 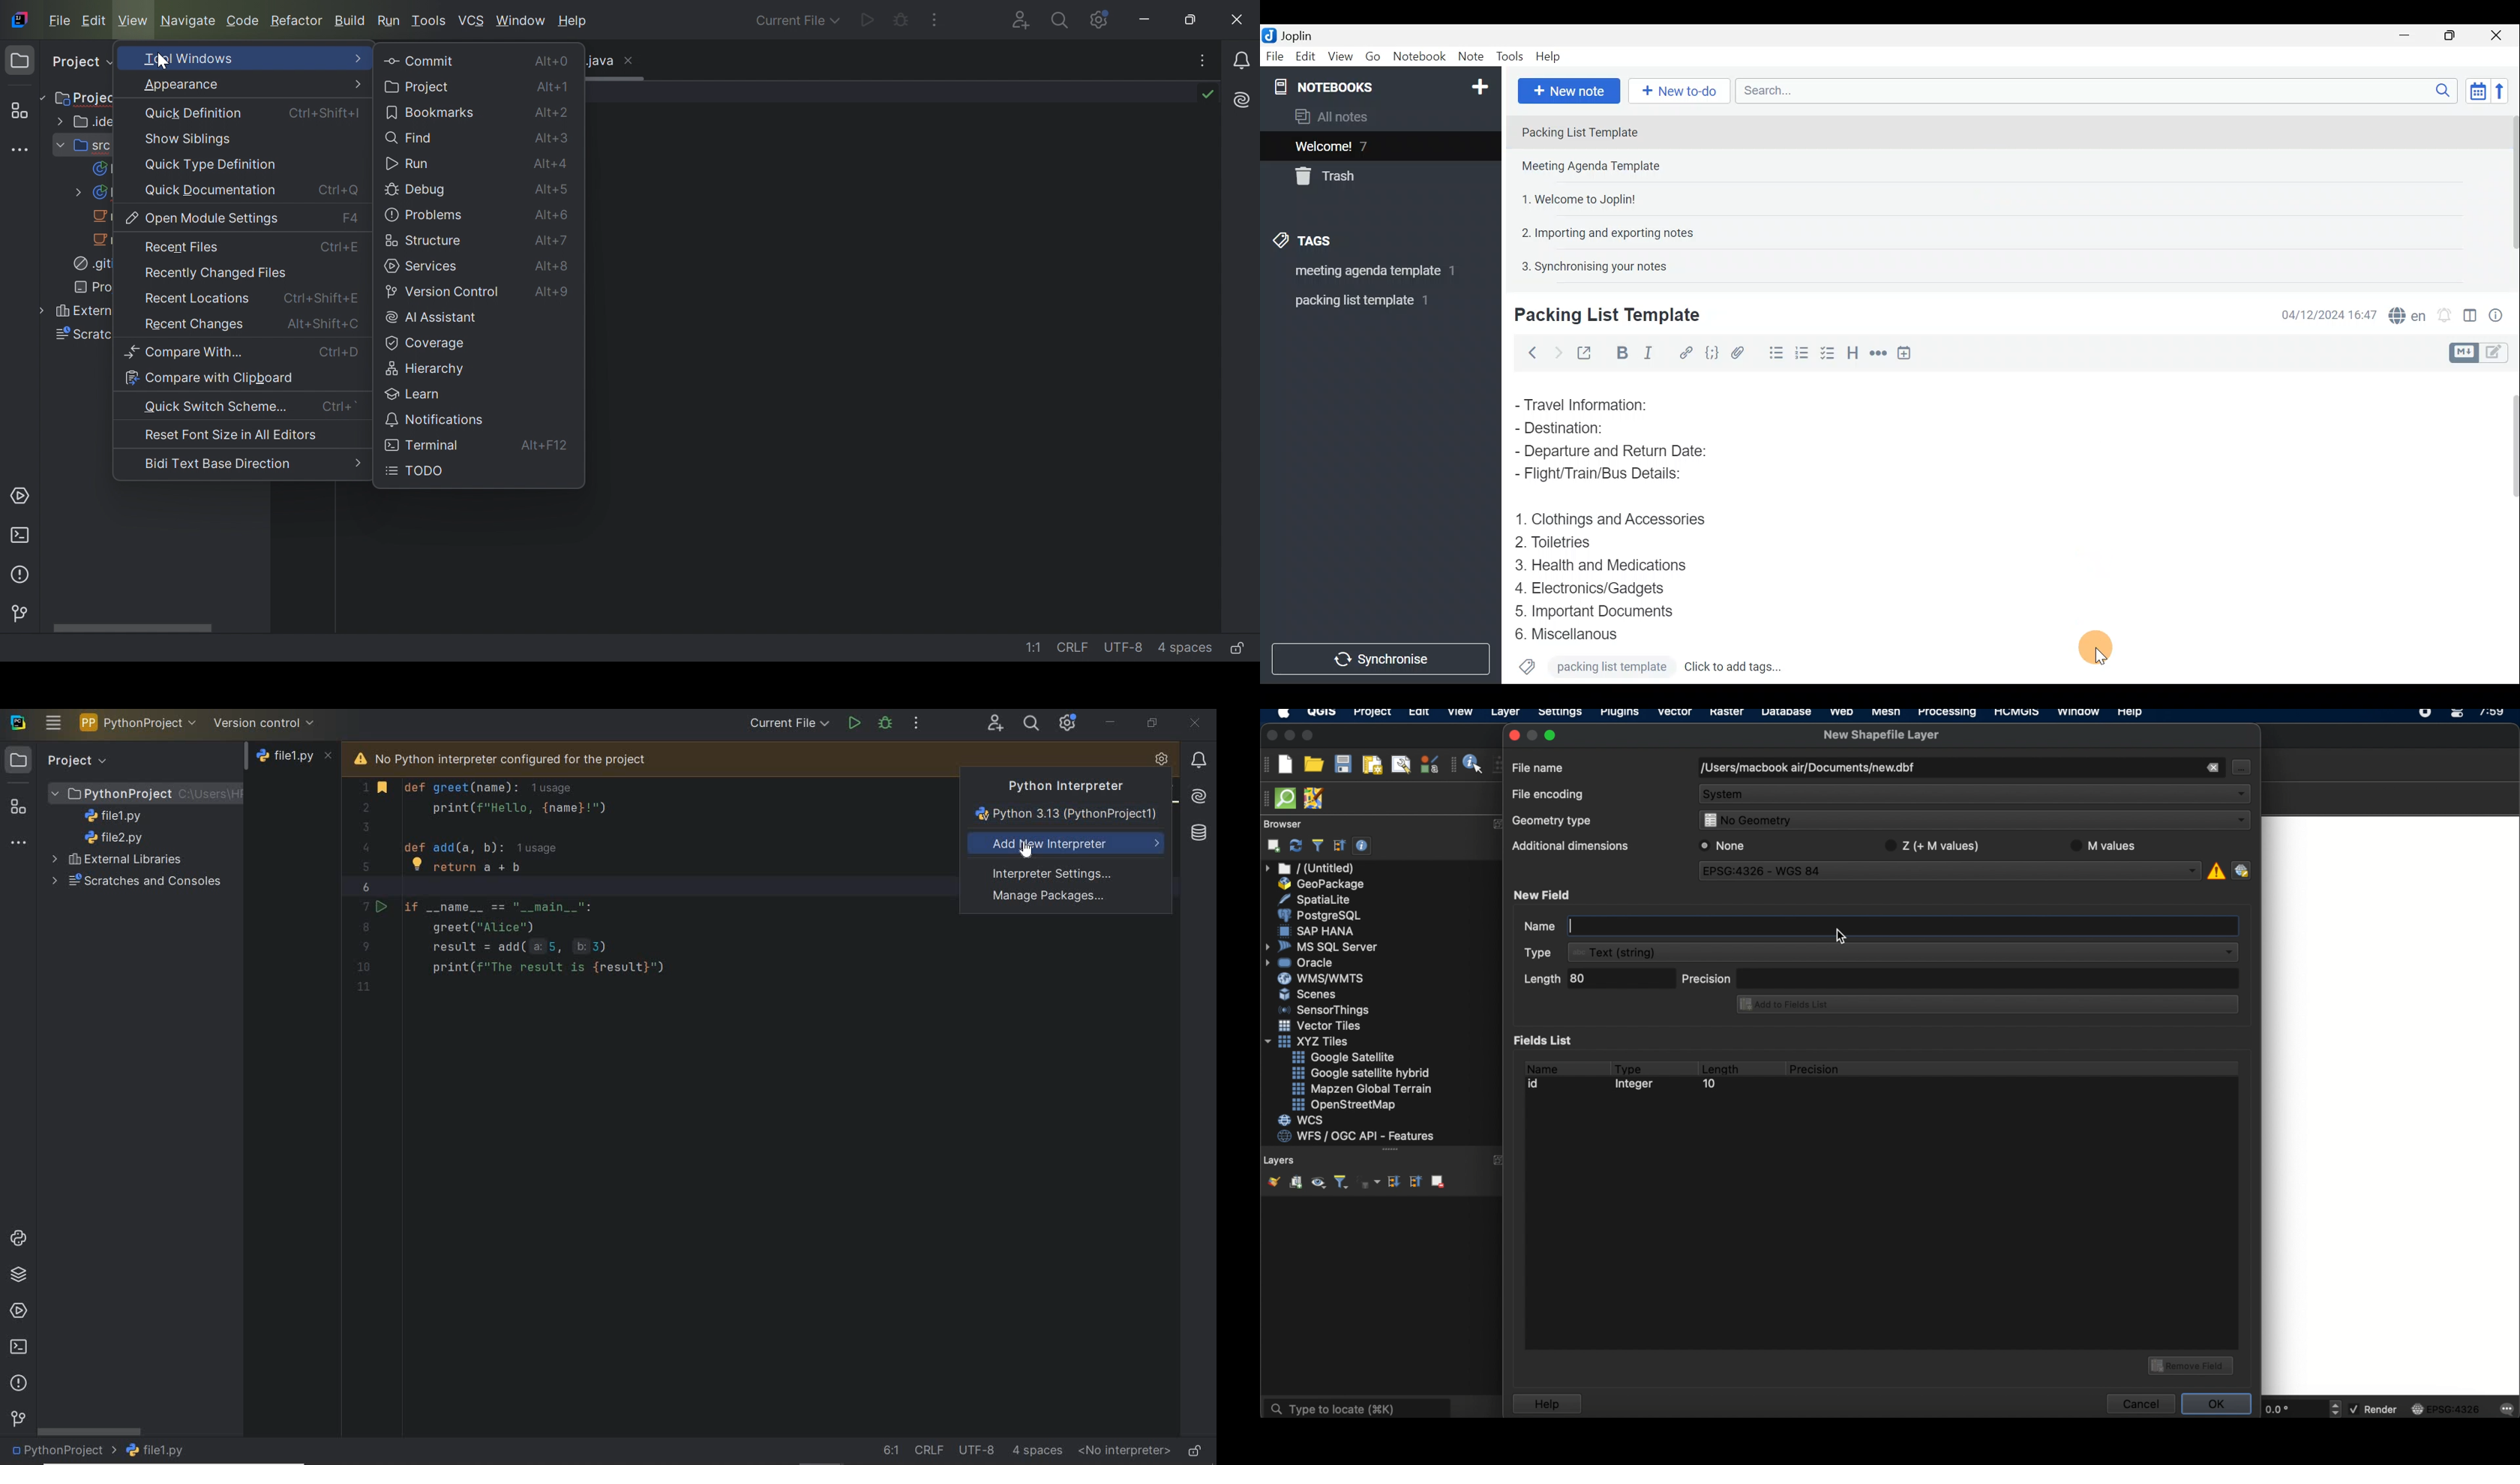 I want to click on 1:1e, so click(x=1034, y=648).